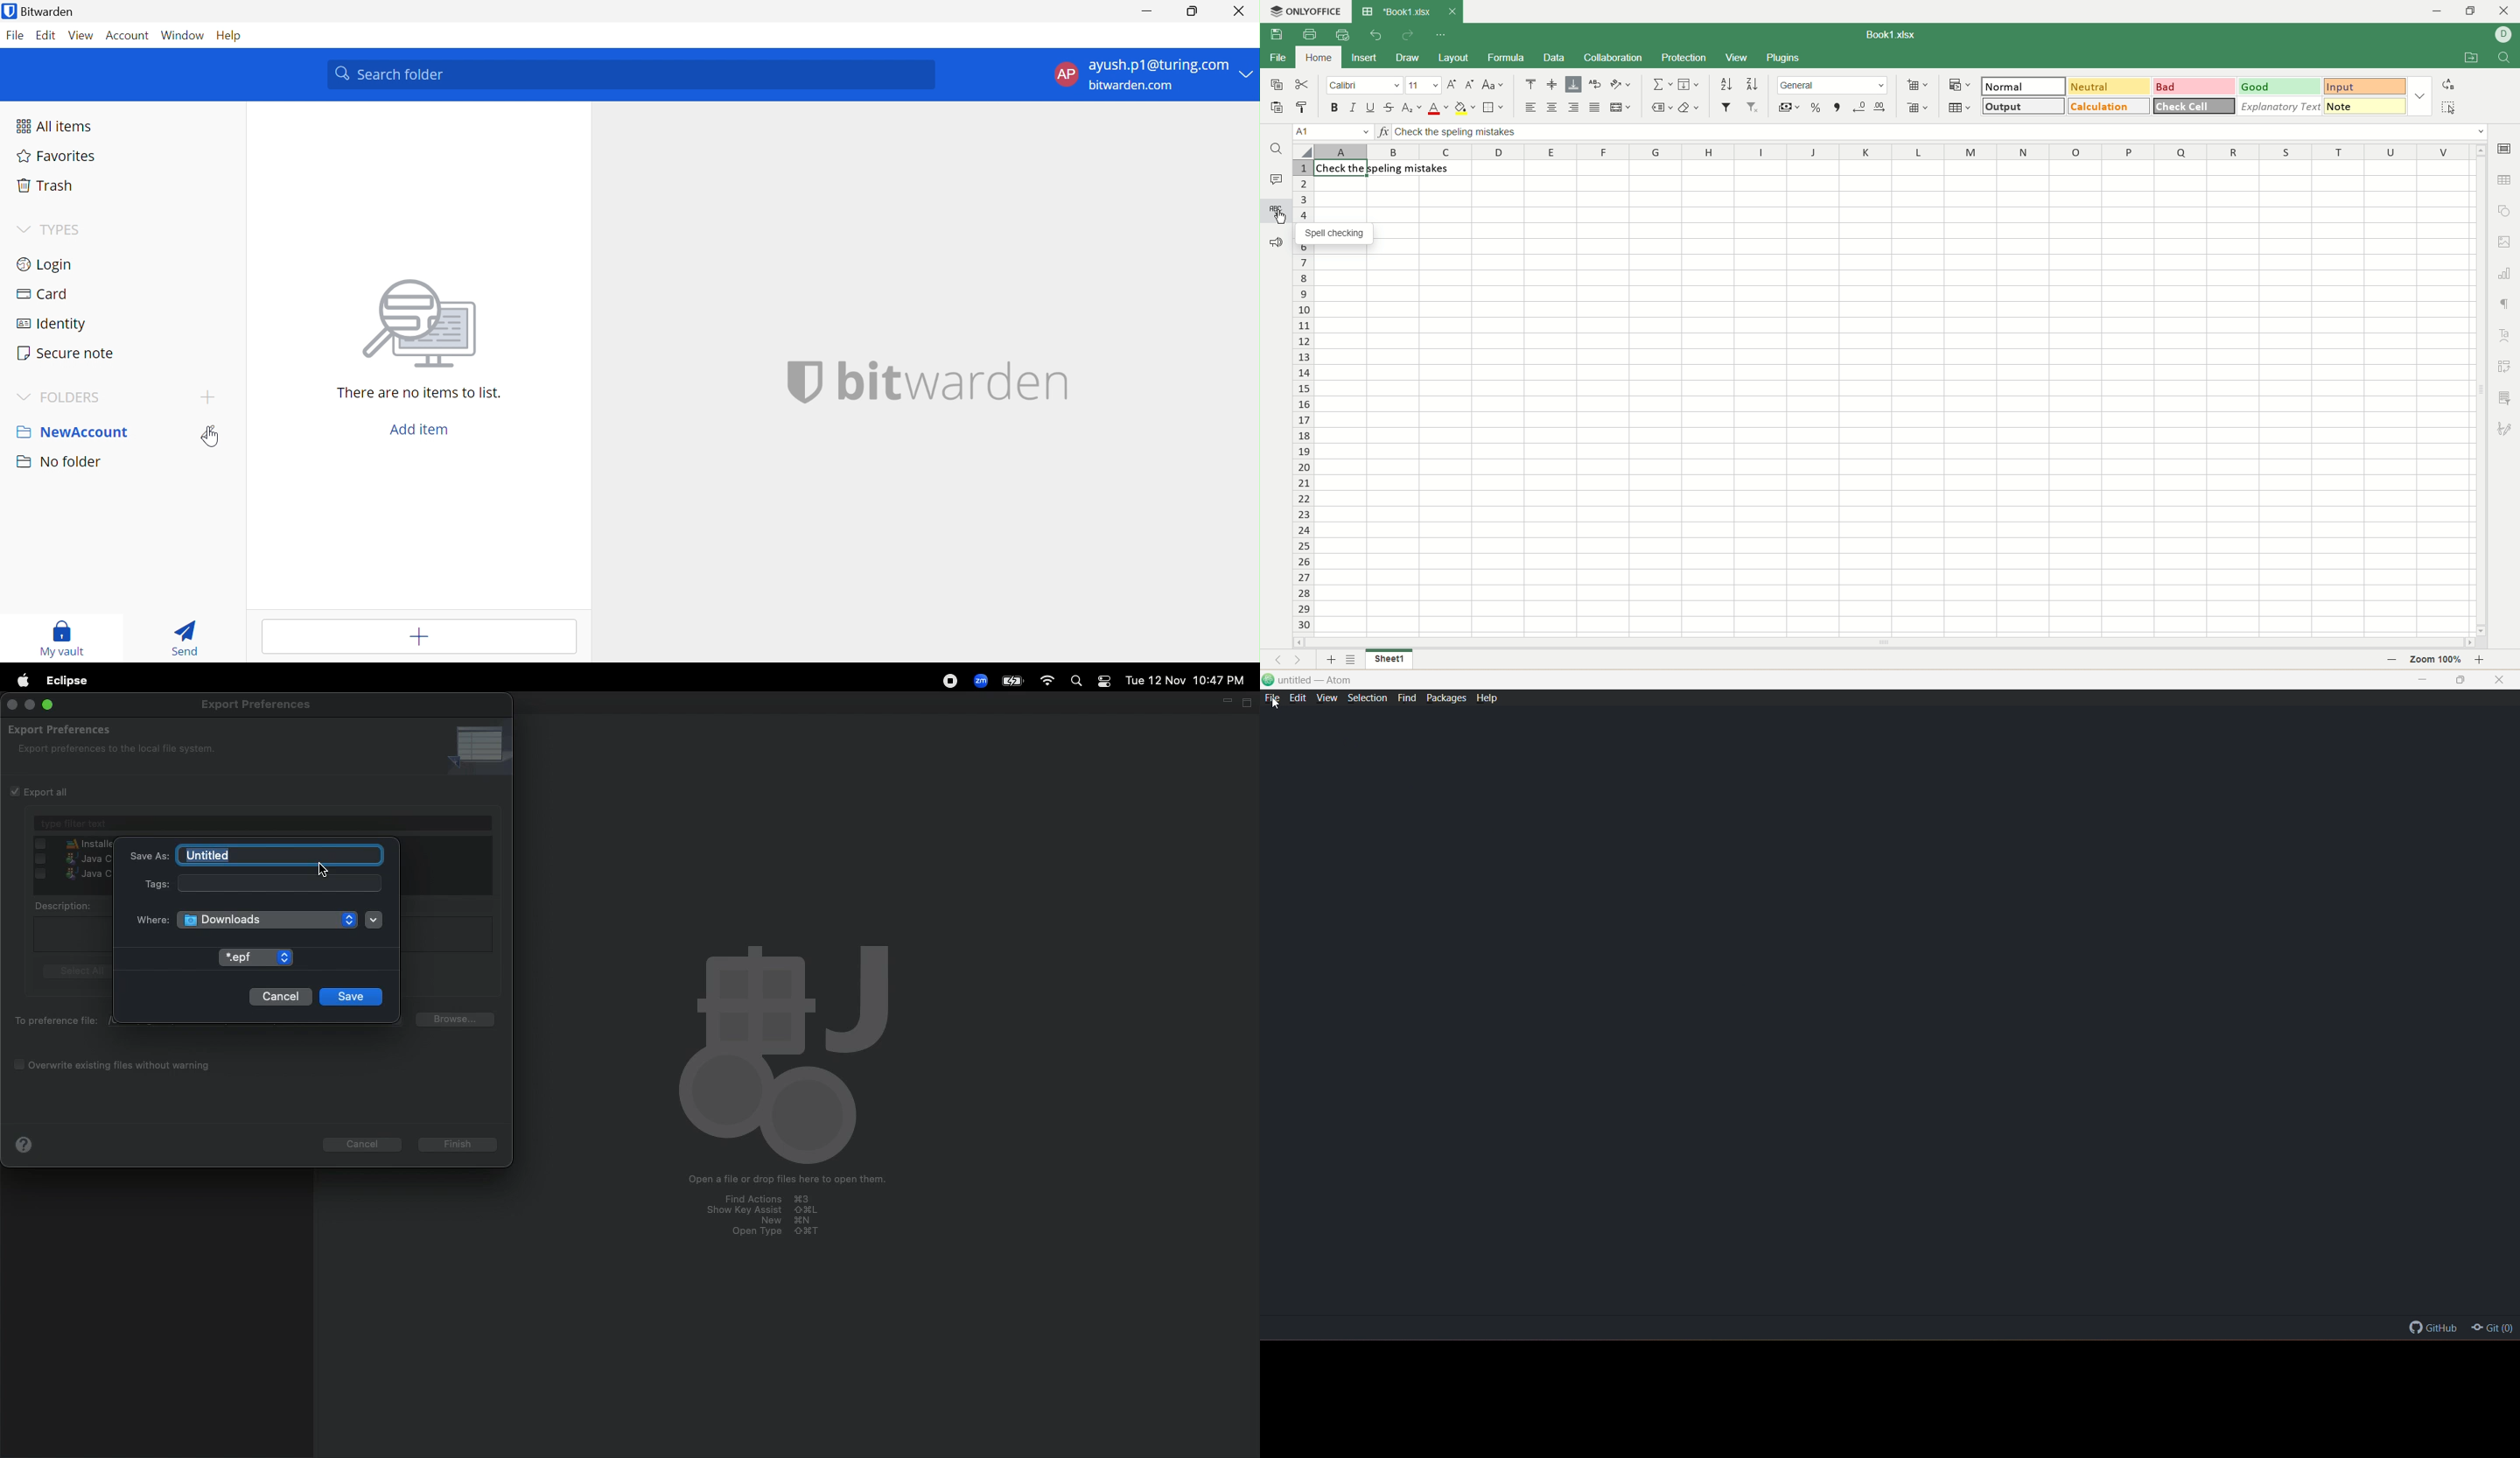 This screenshot has height=1484, width=2520. I want to click on calculation, so click(2109, 106).